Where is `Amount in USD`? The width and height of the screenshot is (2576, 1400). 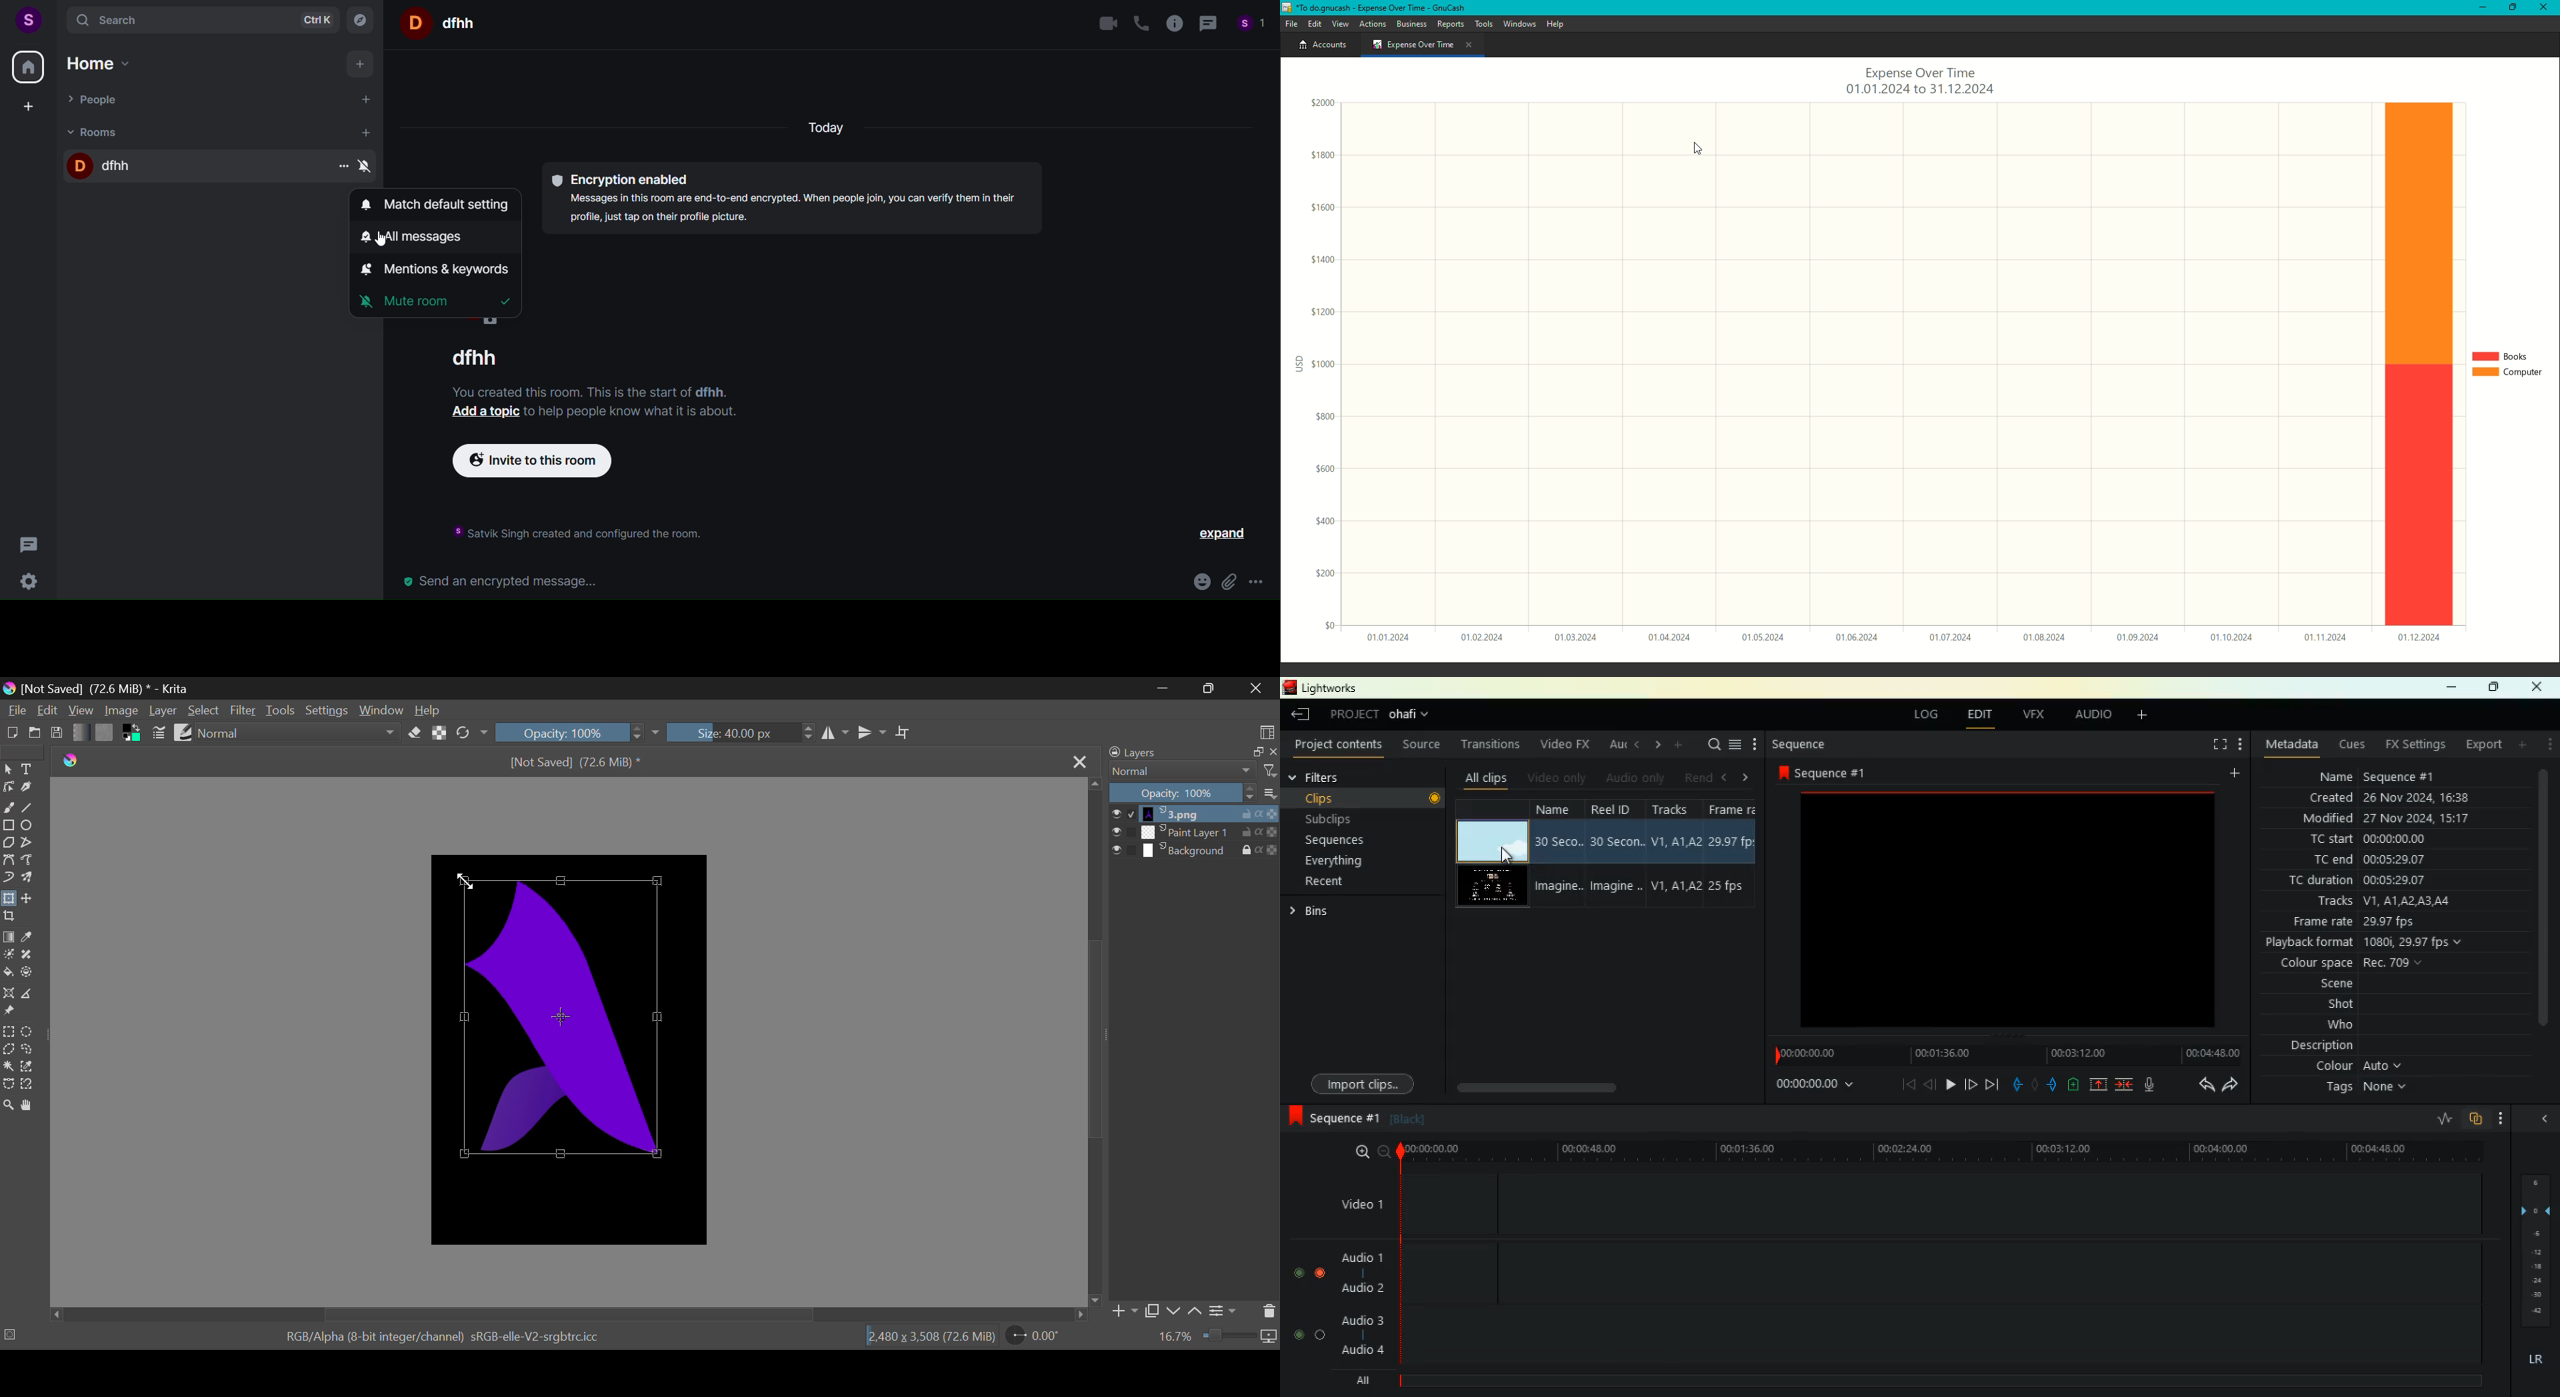
Amount in USD is located at coordinates (1324, 367).